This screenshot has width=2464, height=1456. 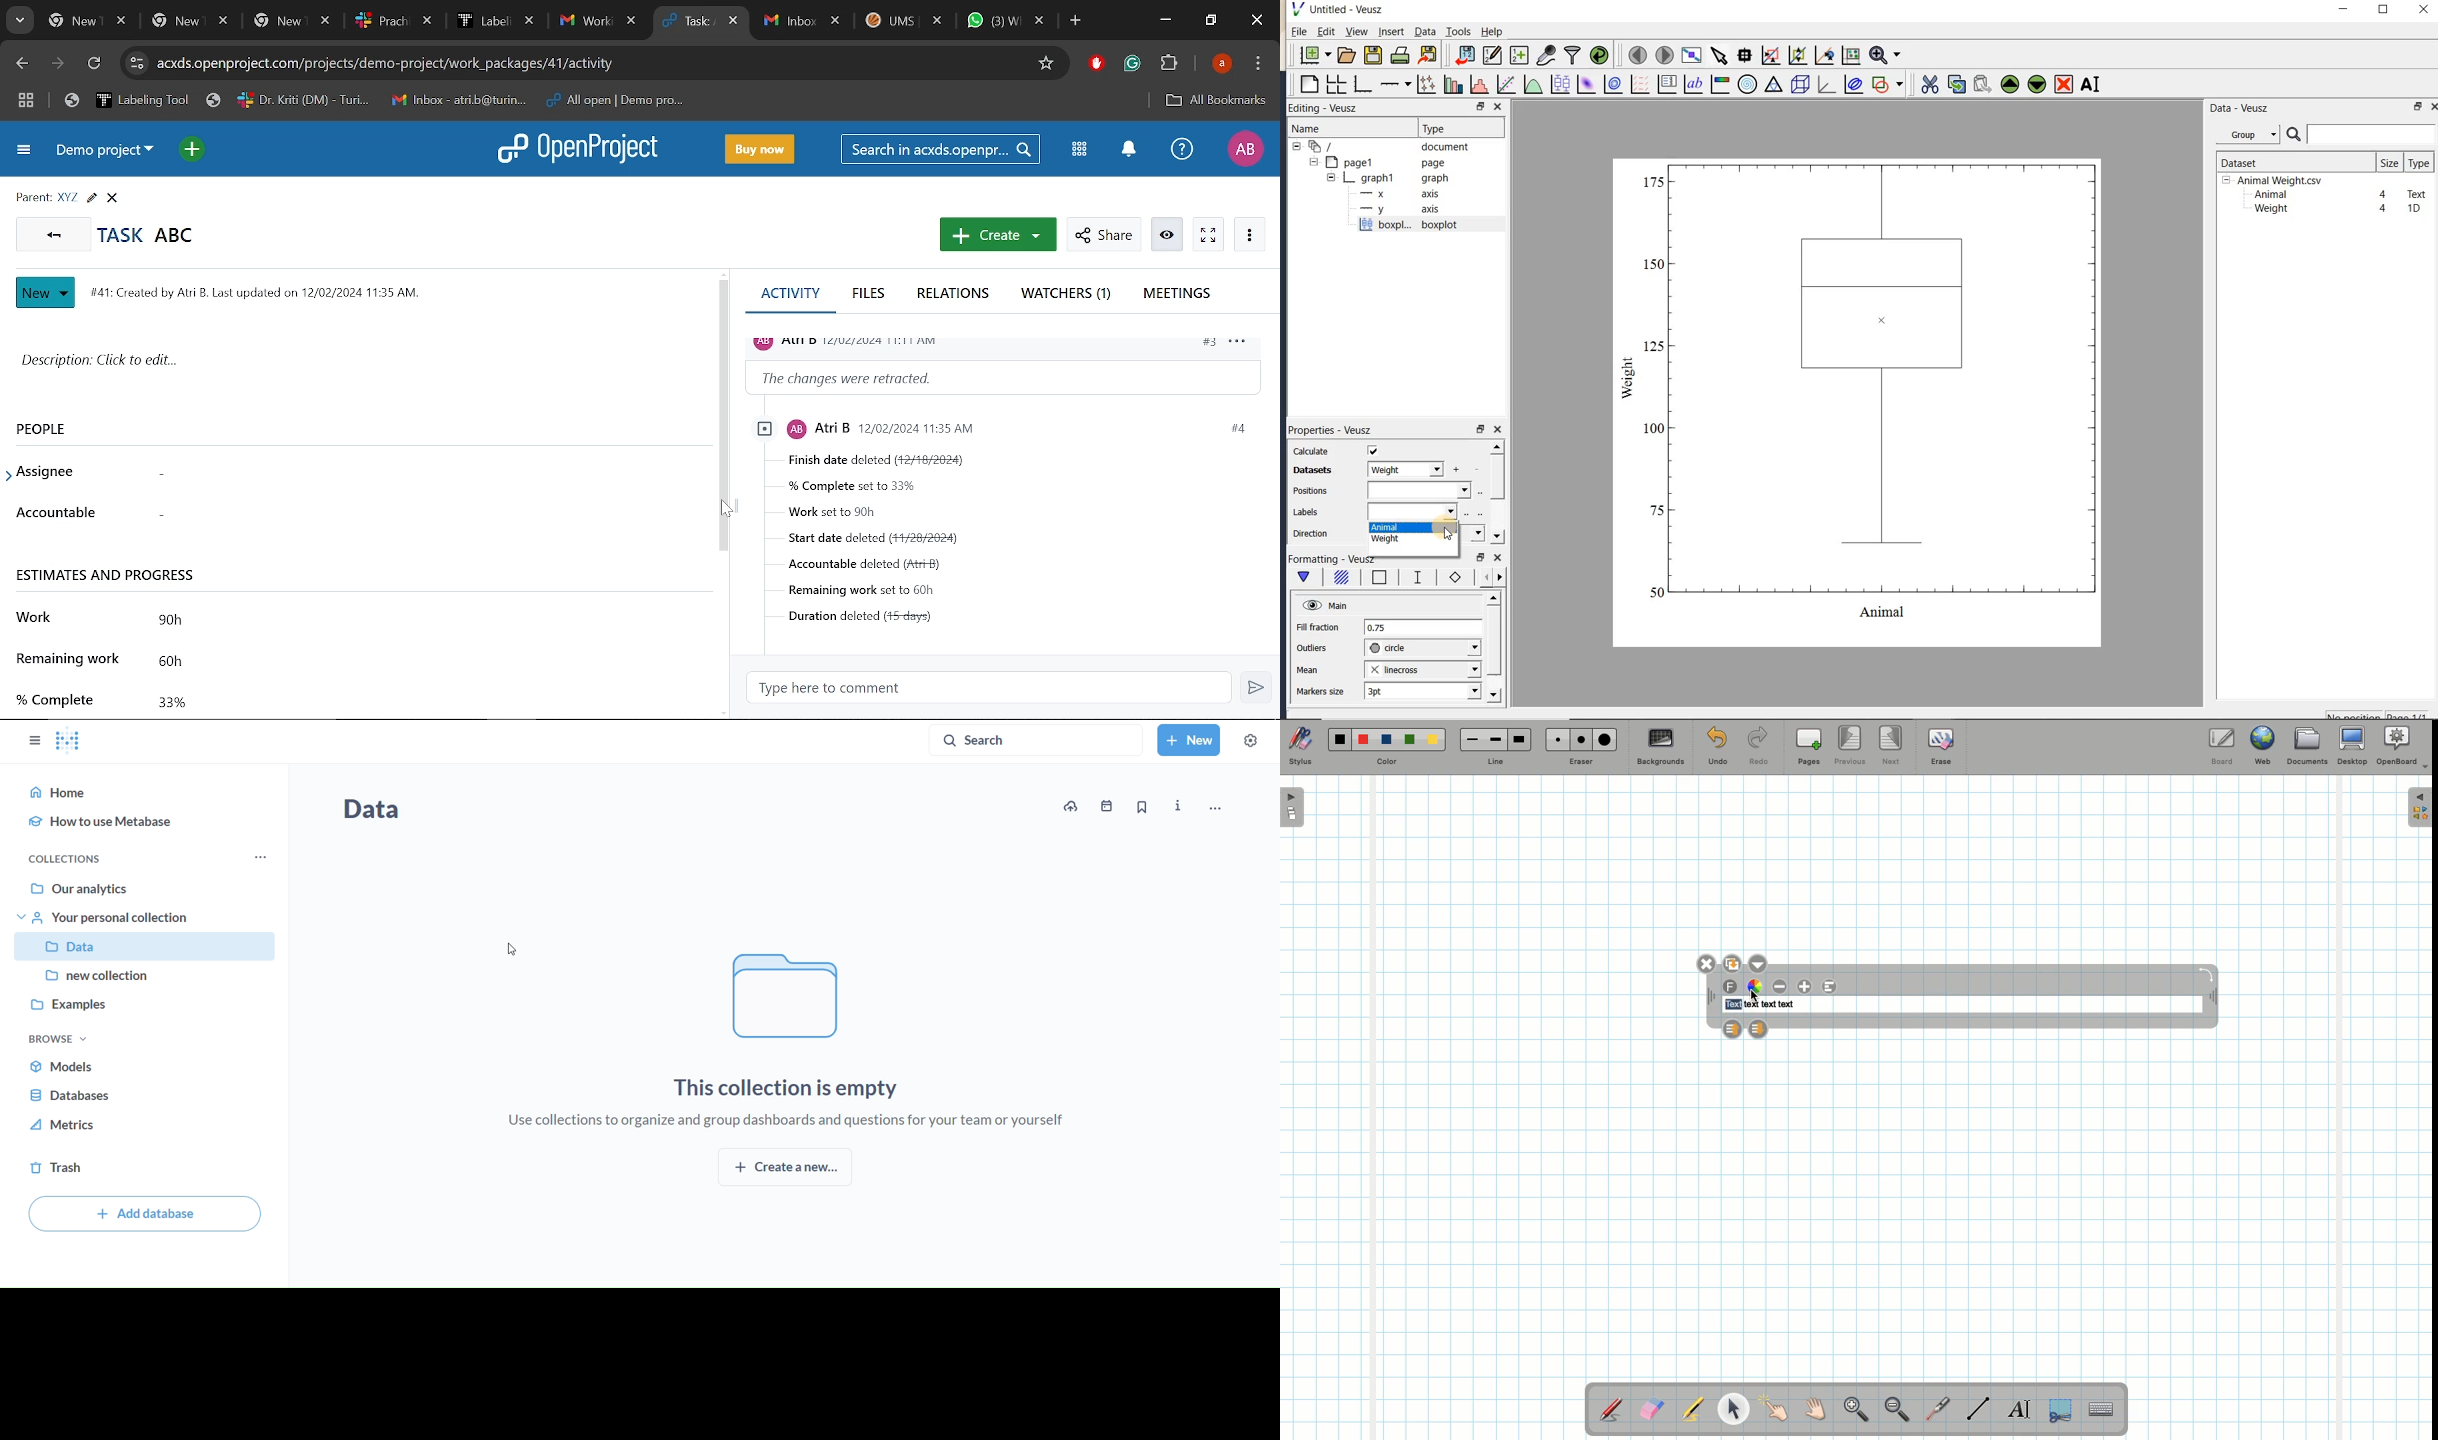 What do you see at coordinates (91, 198) in the screenshot?
I see `Edit task` at bounding box center [91, 198].